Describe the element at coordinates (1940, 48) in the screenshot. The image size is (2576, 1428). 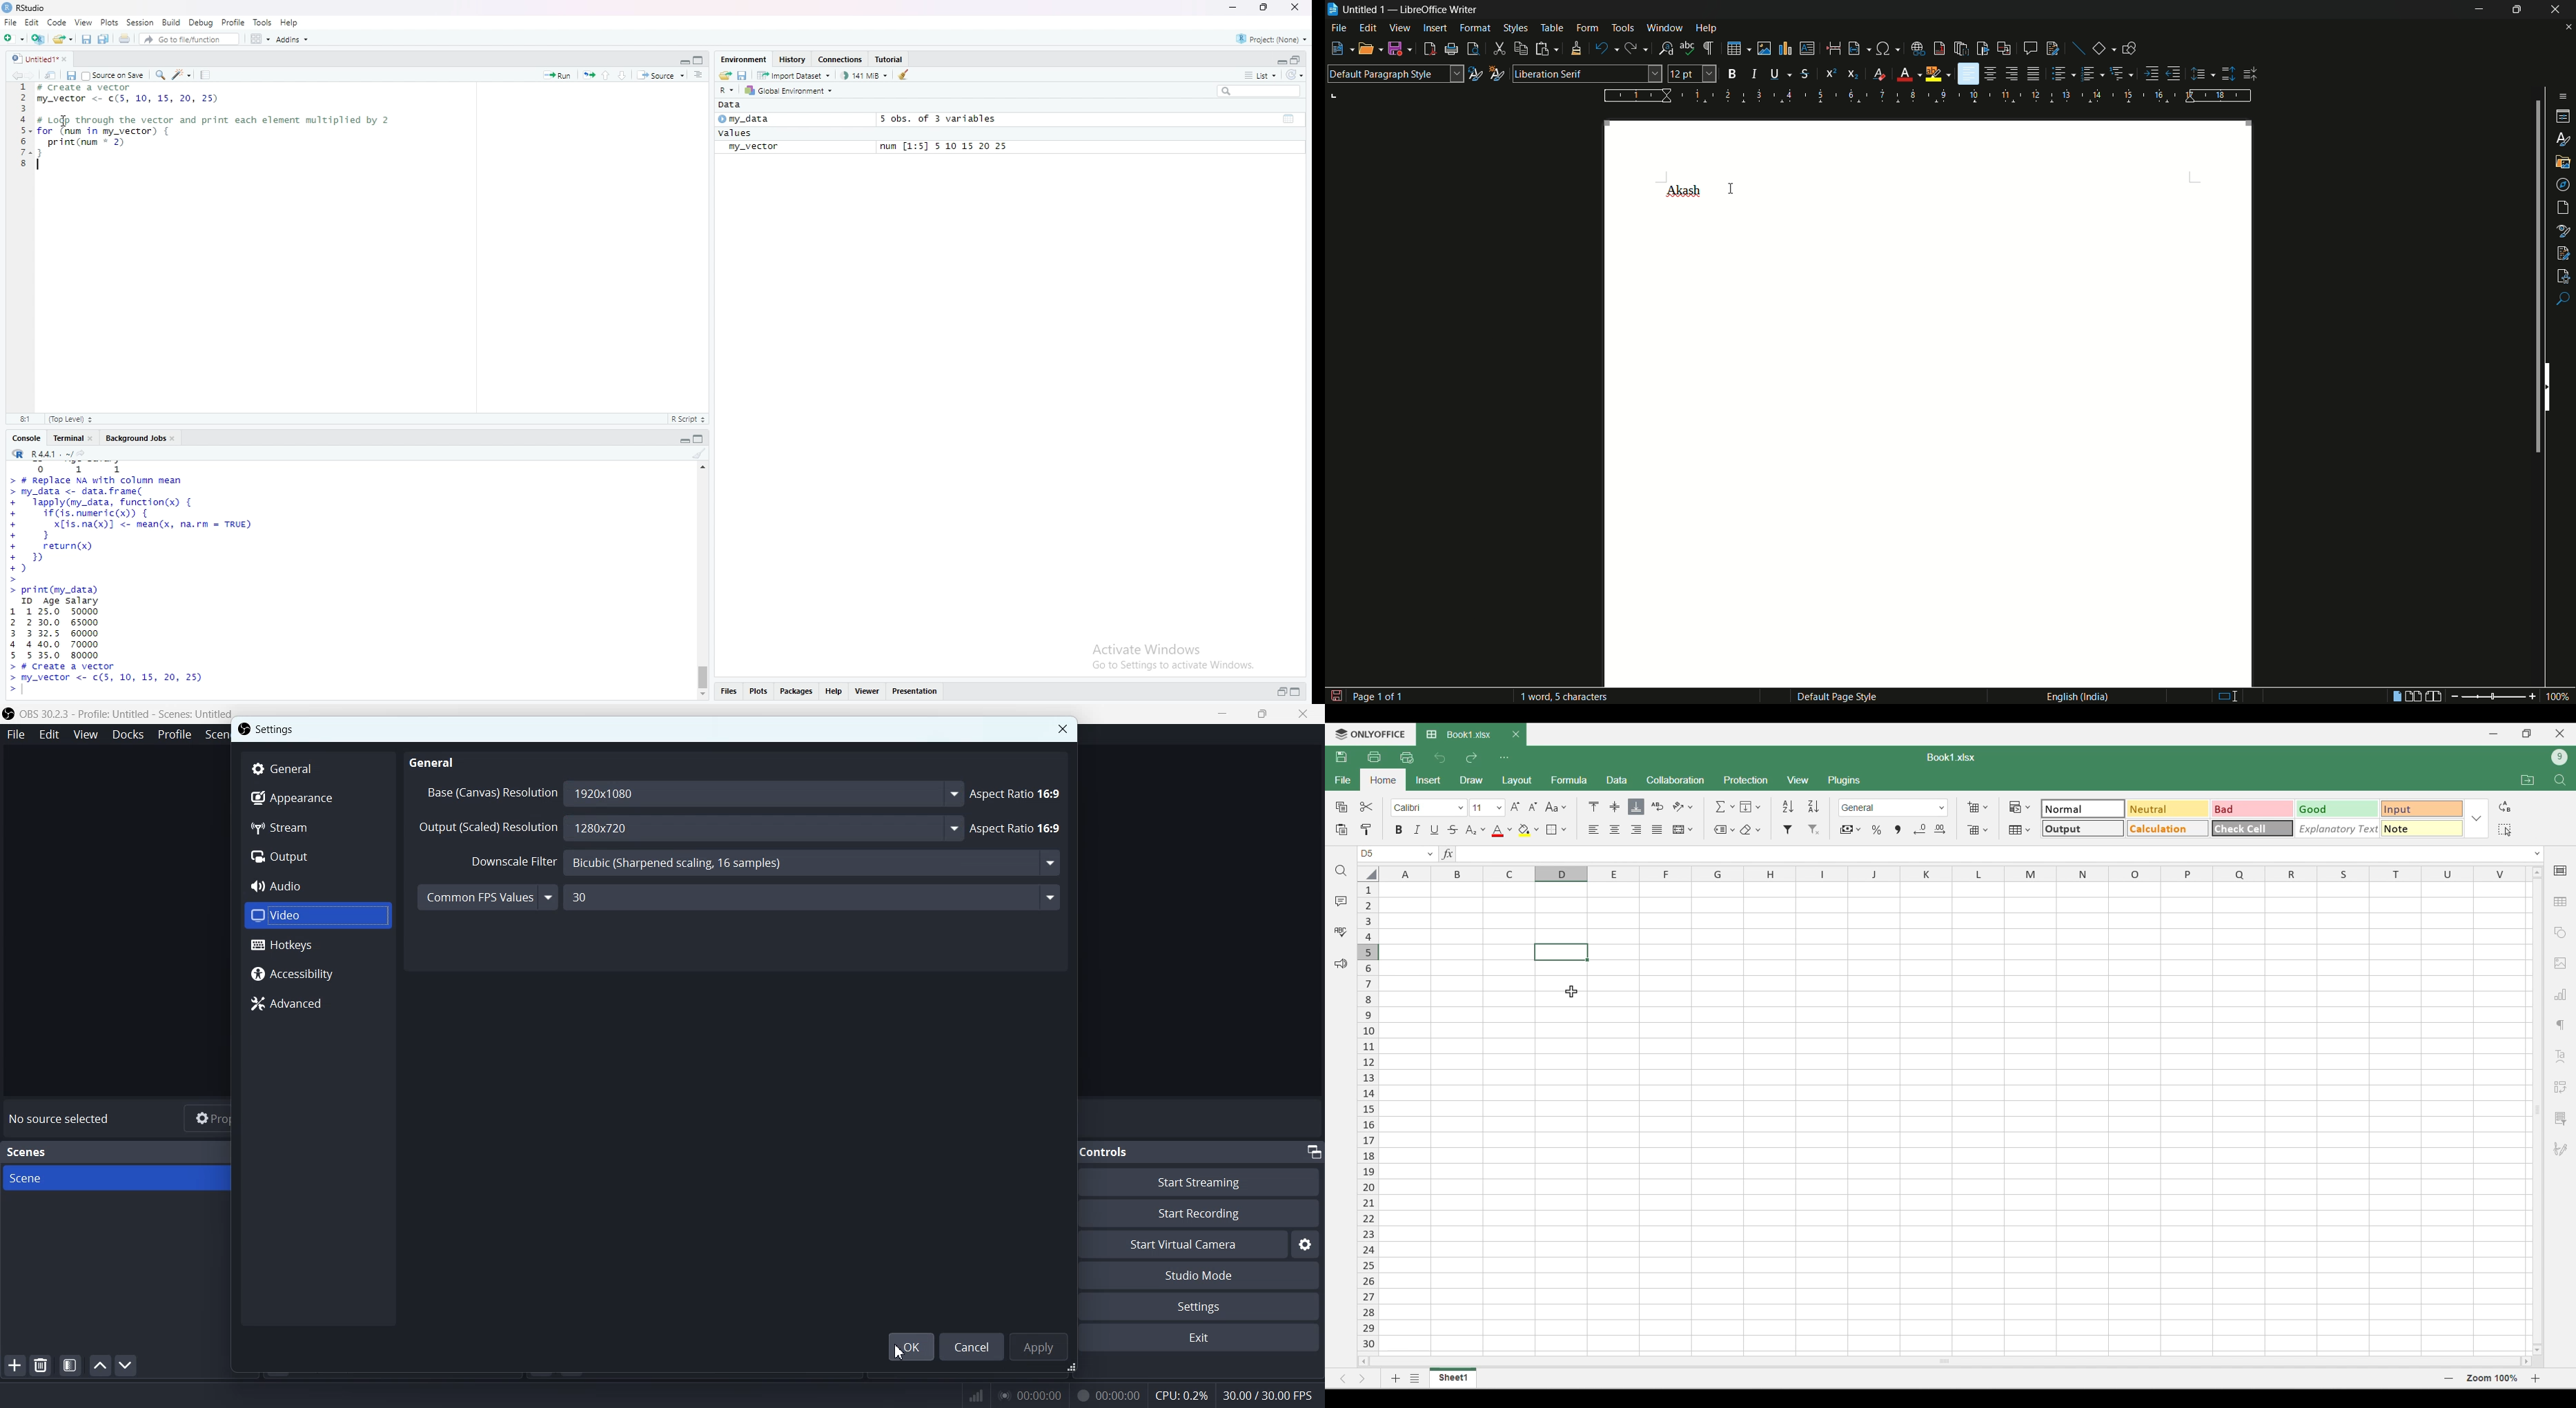
I see `insert footnote` at that location.